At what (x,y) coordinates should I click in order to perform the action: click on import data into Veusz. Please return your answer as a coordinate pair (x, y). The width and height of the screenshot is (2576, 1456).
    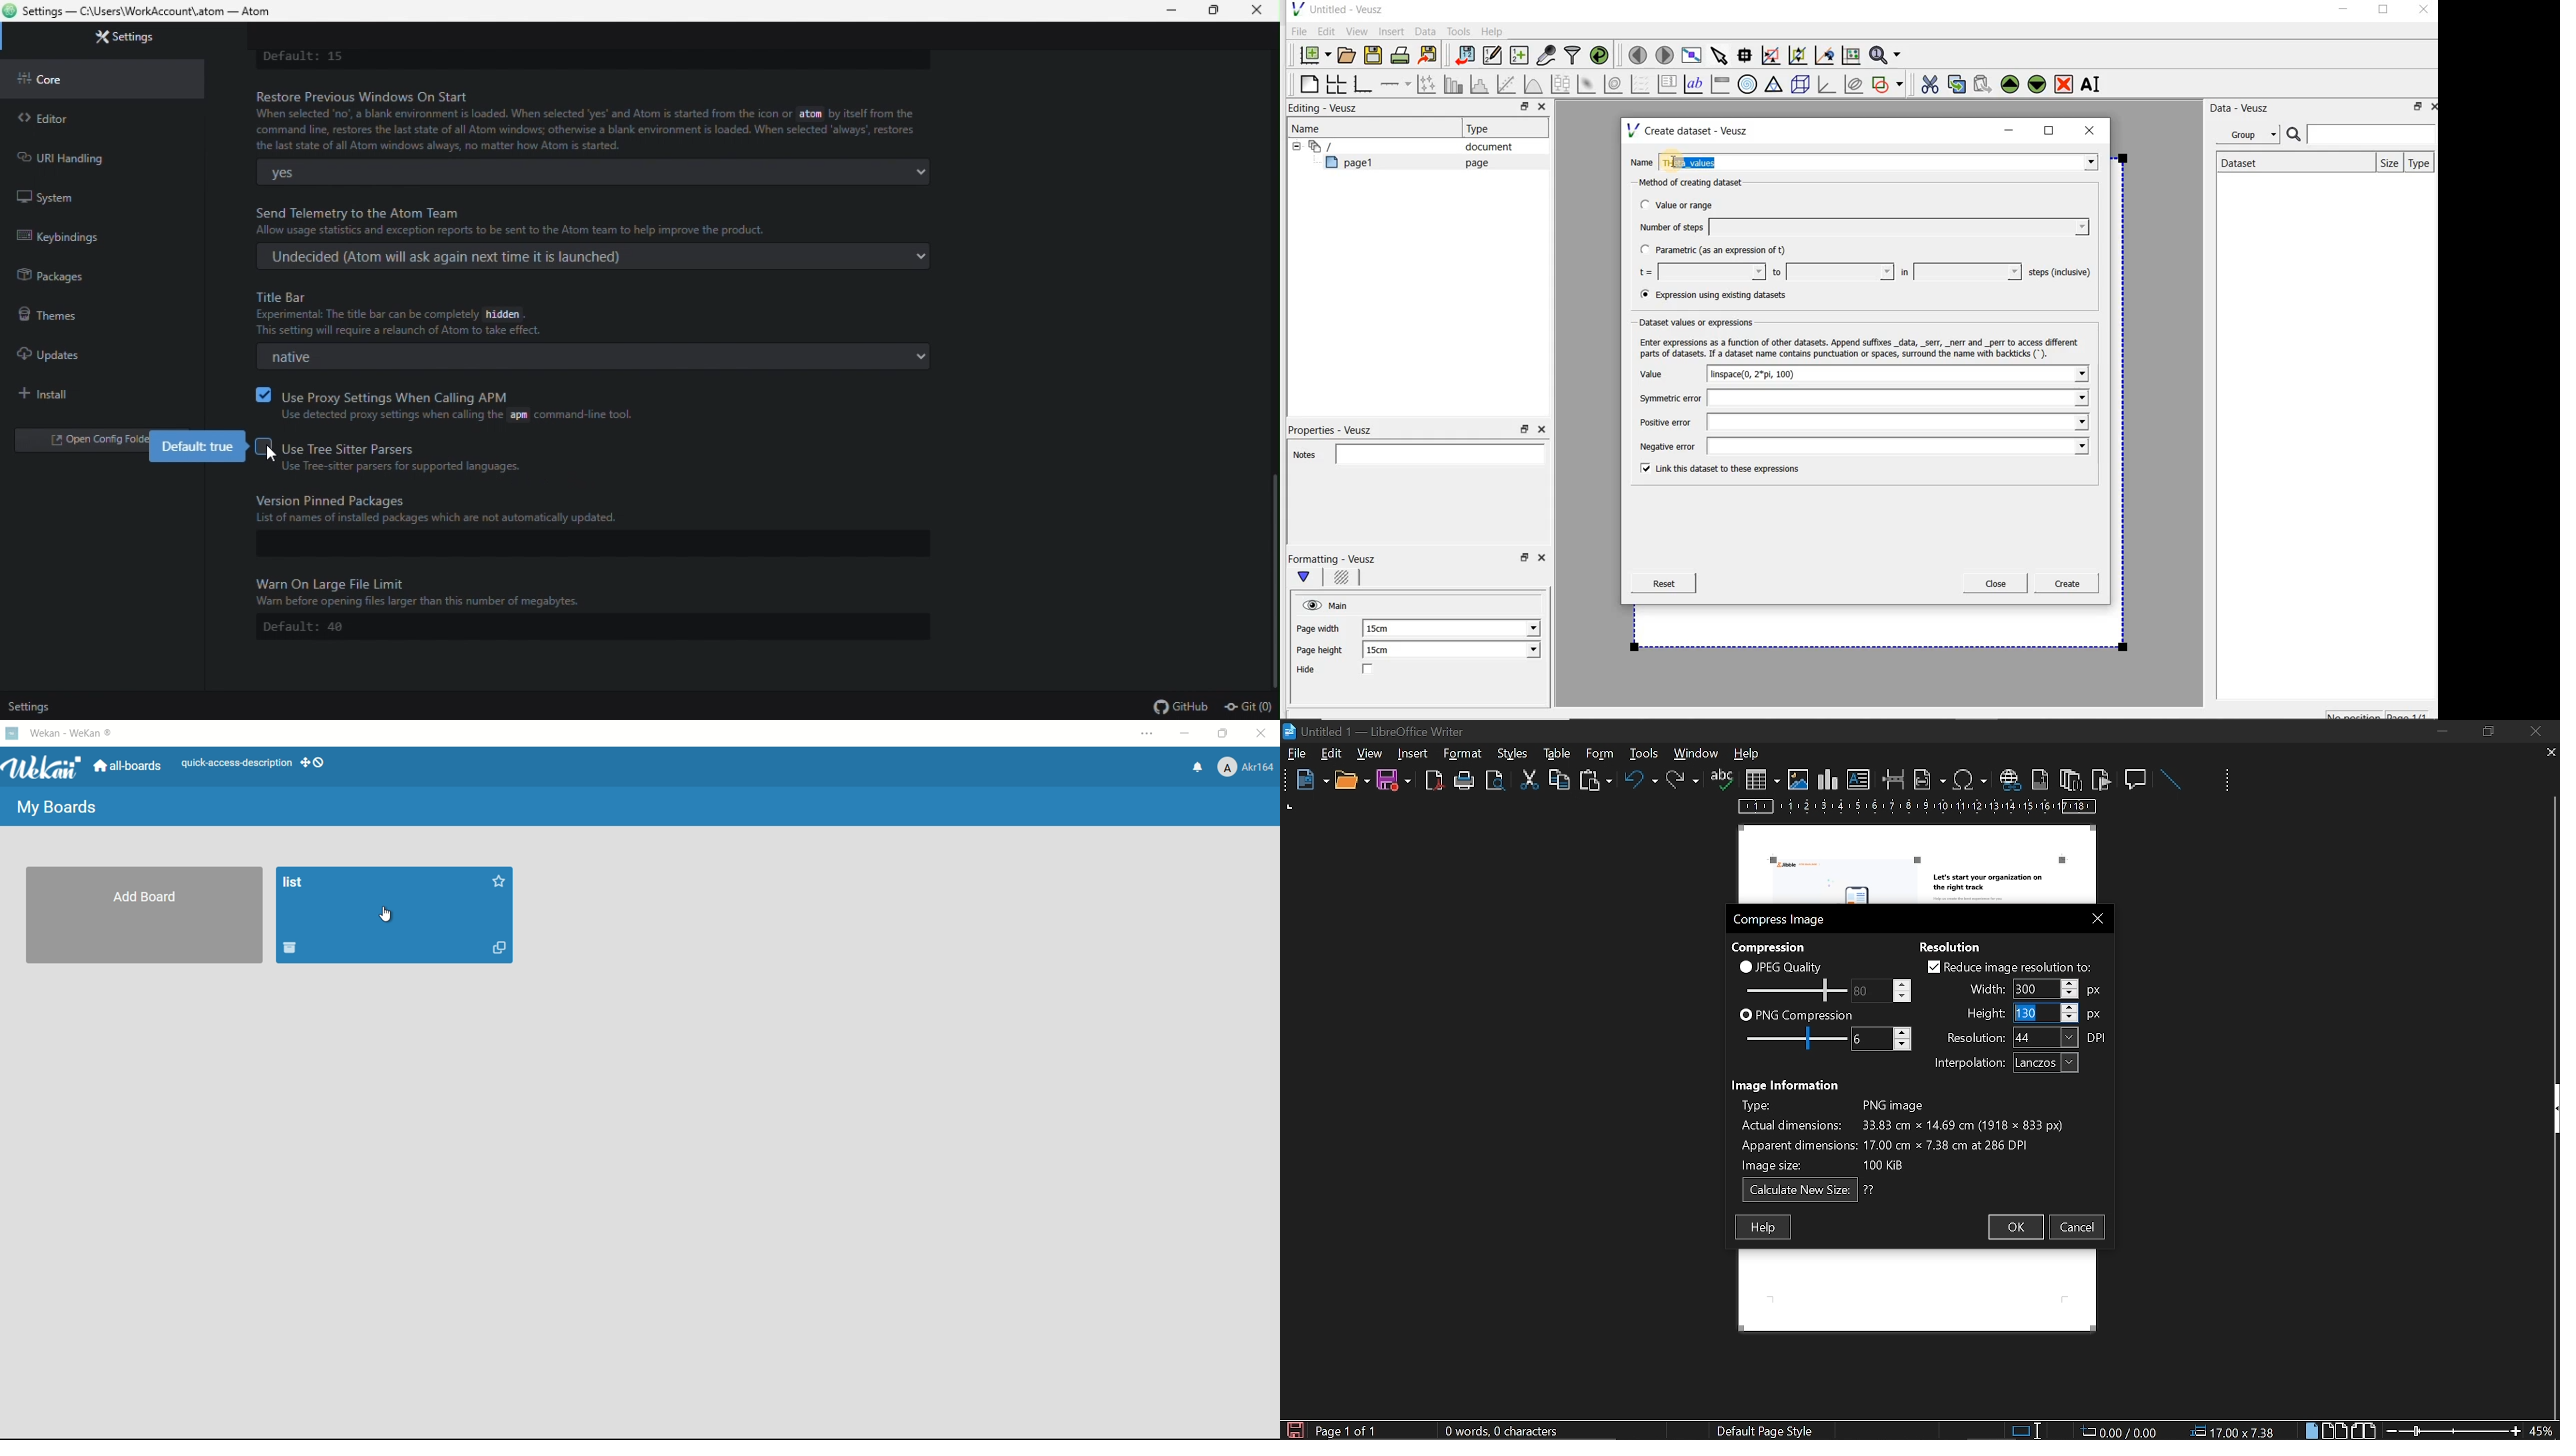
    Looking at the image, I should click on (1463, 56).